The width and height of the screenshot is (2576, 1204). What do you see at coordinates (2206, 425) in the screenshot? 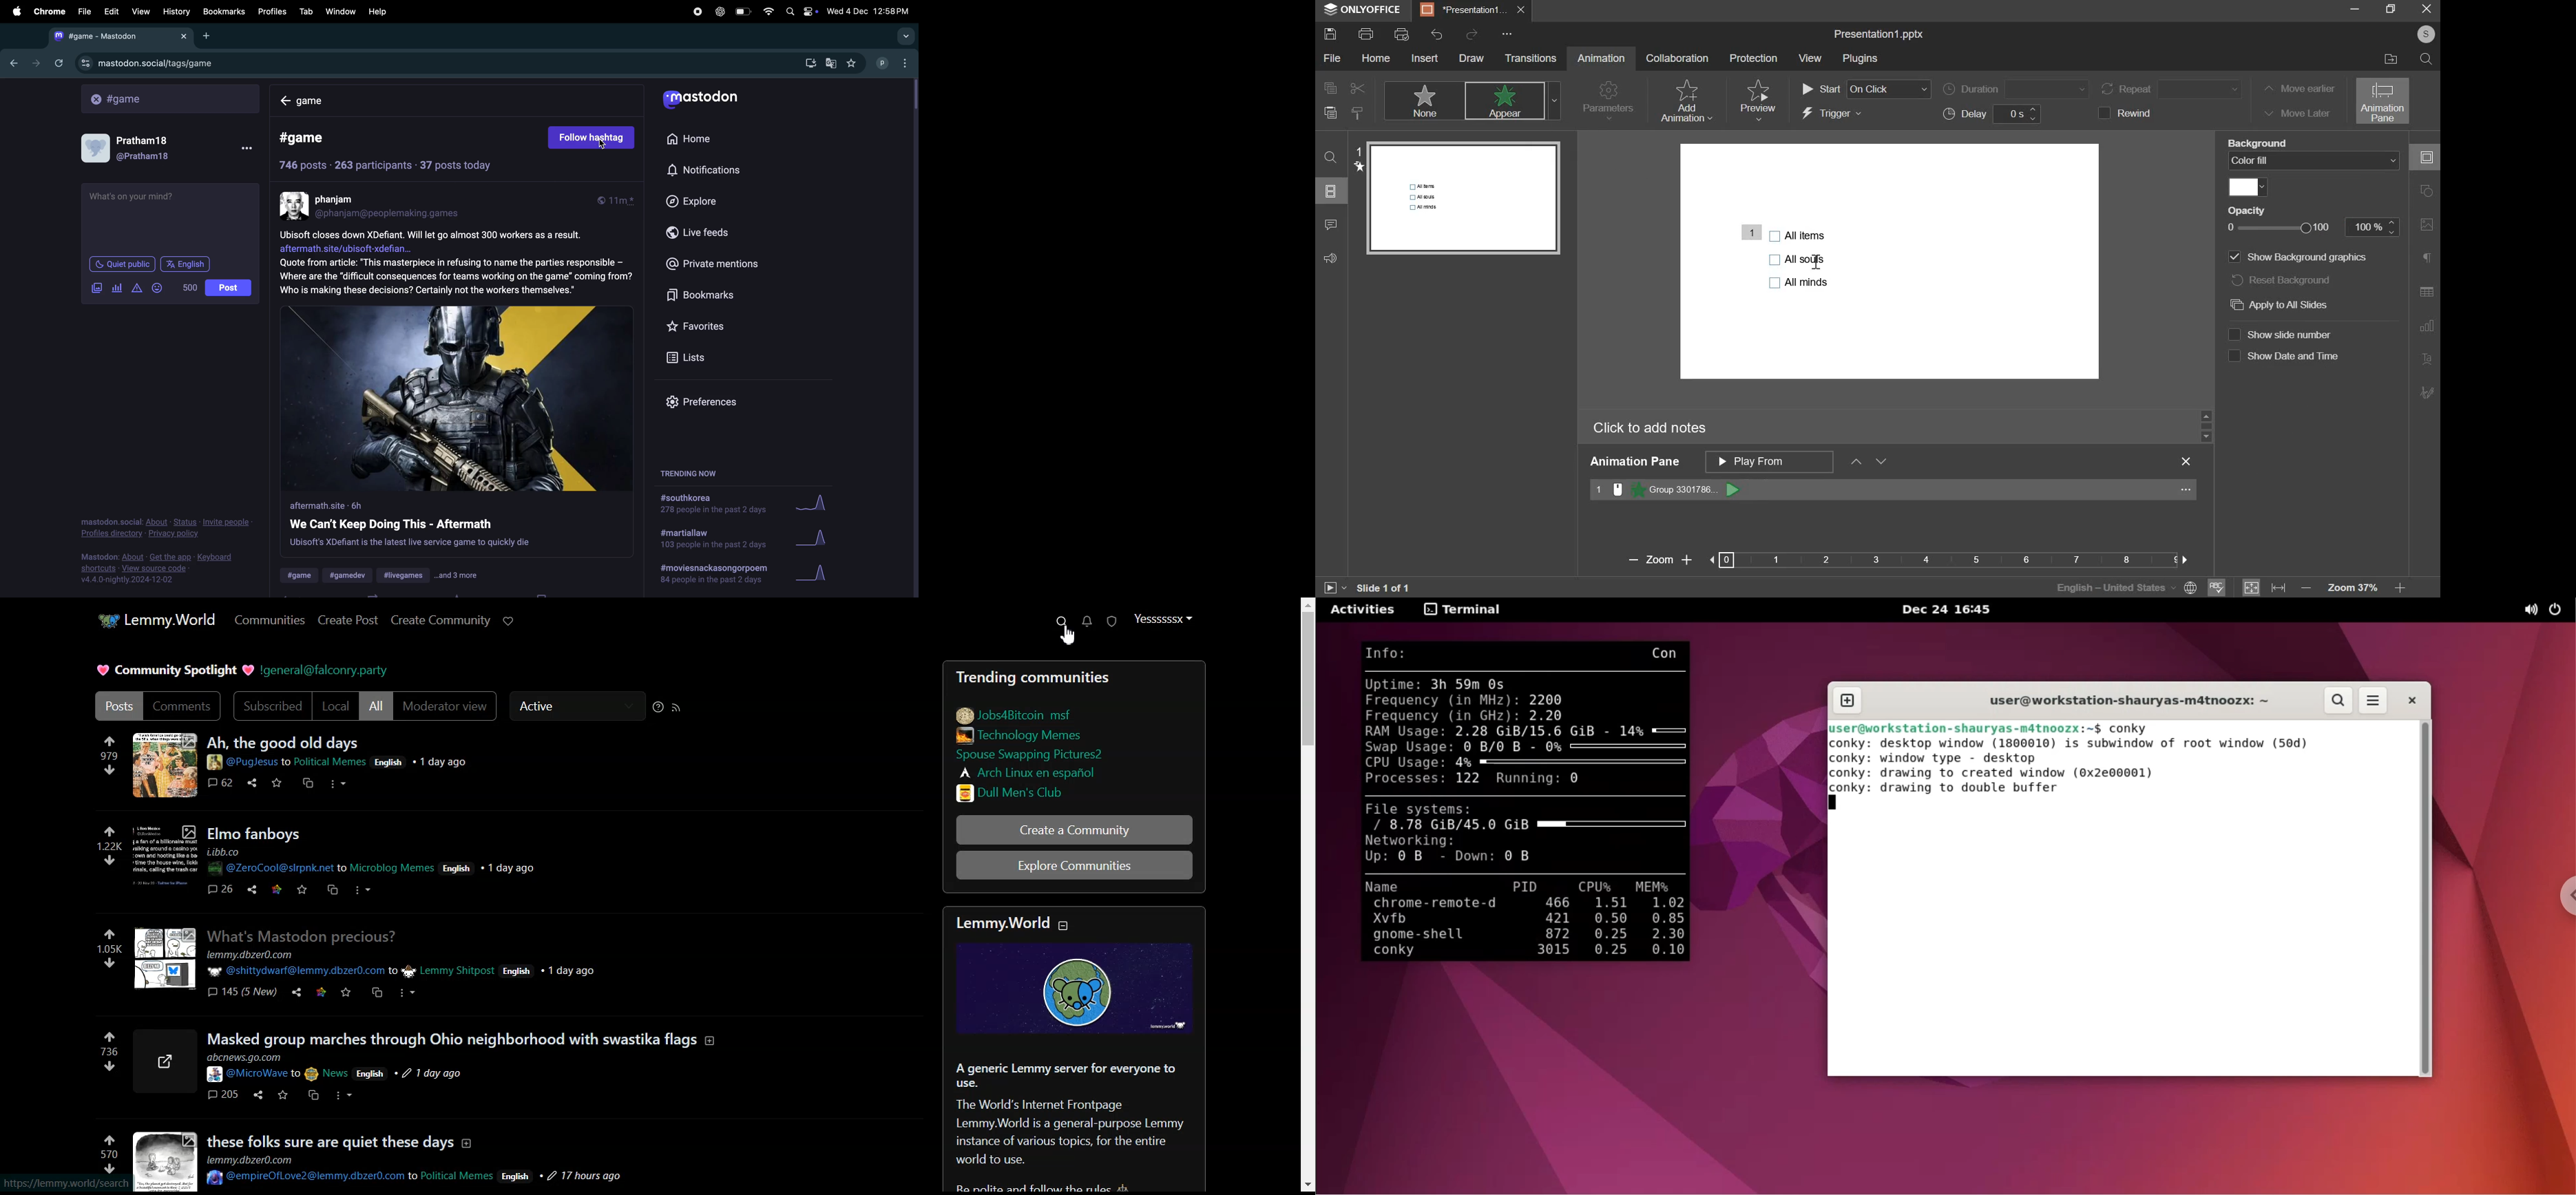
I see `slider` at bounding box center [2206, 425].